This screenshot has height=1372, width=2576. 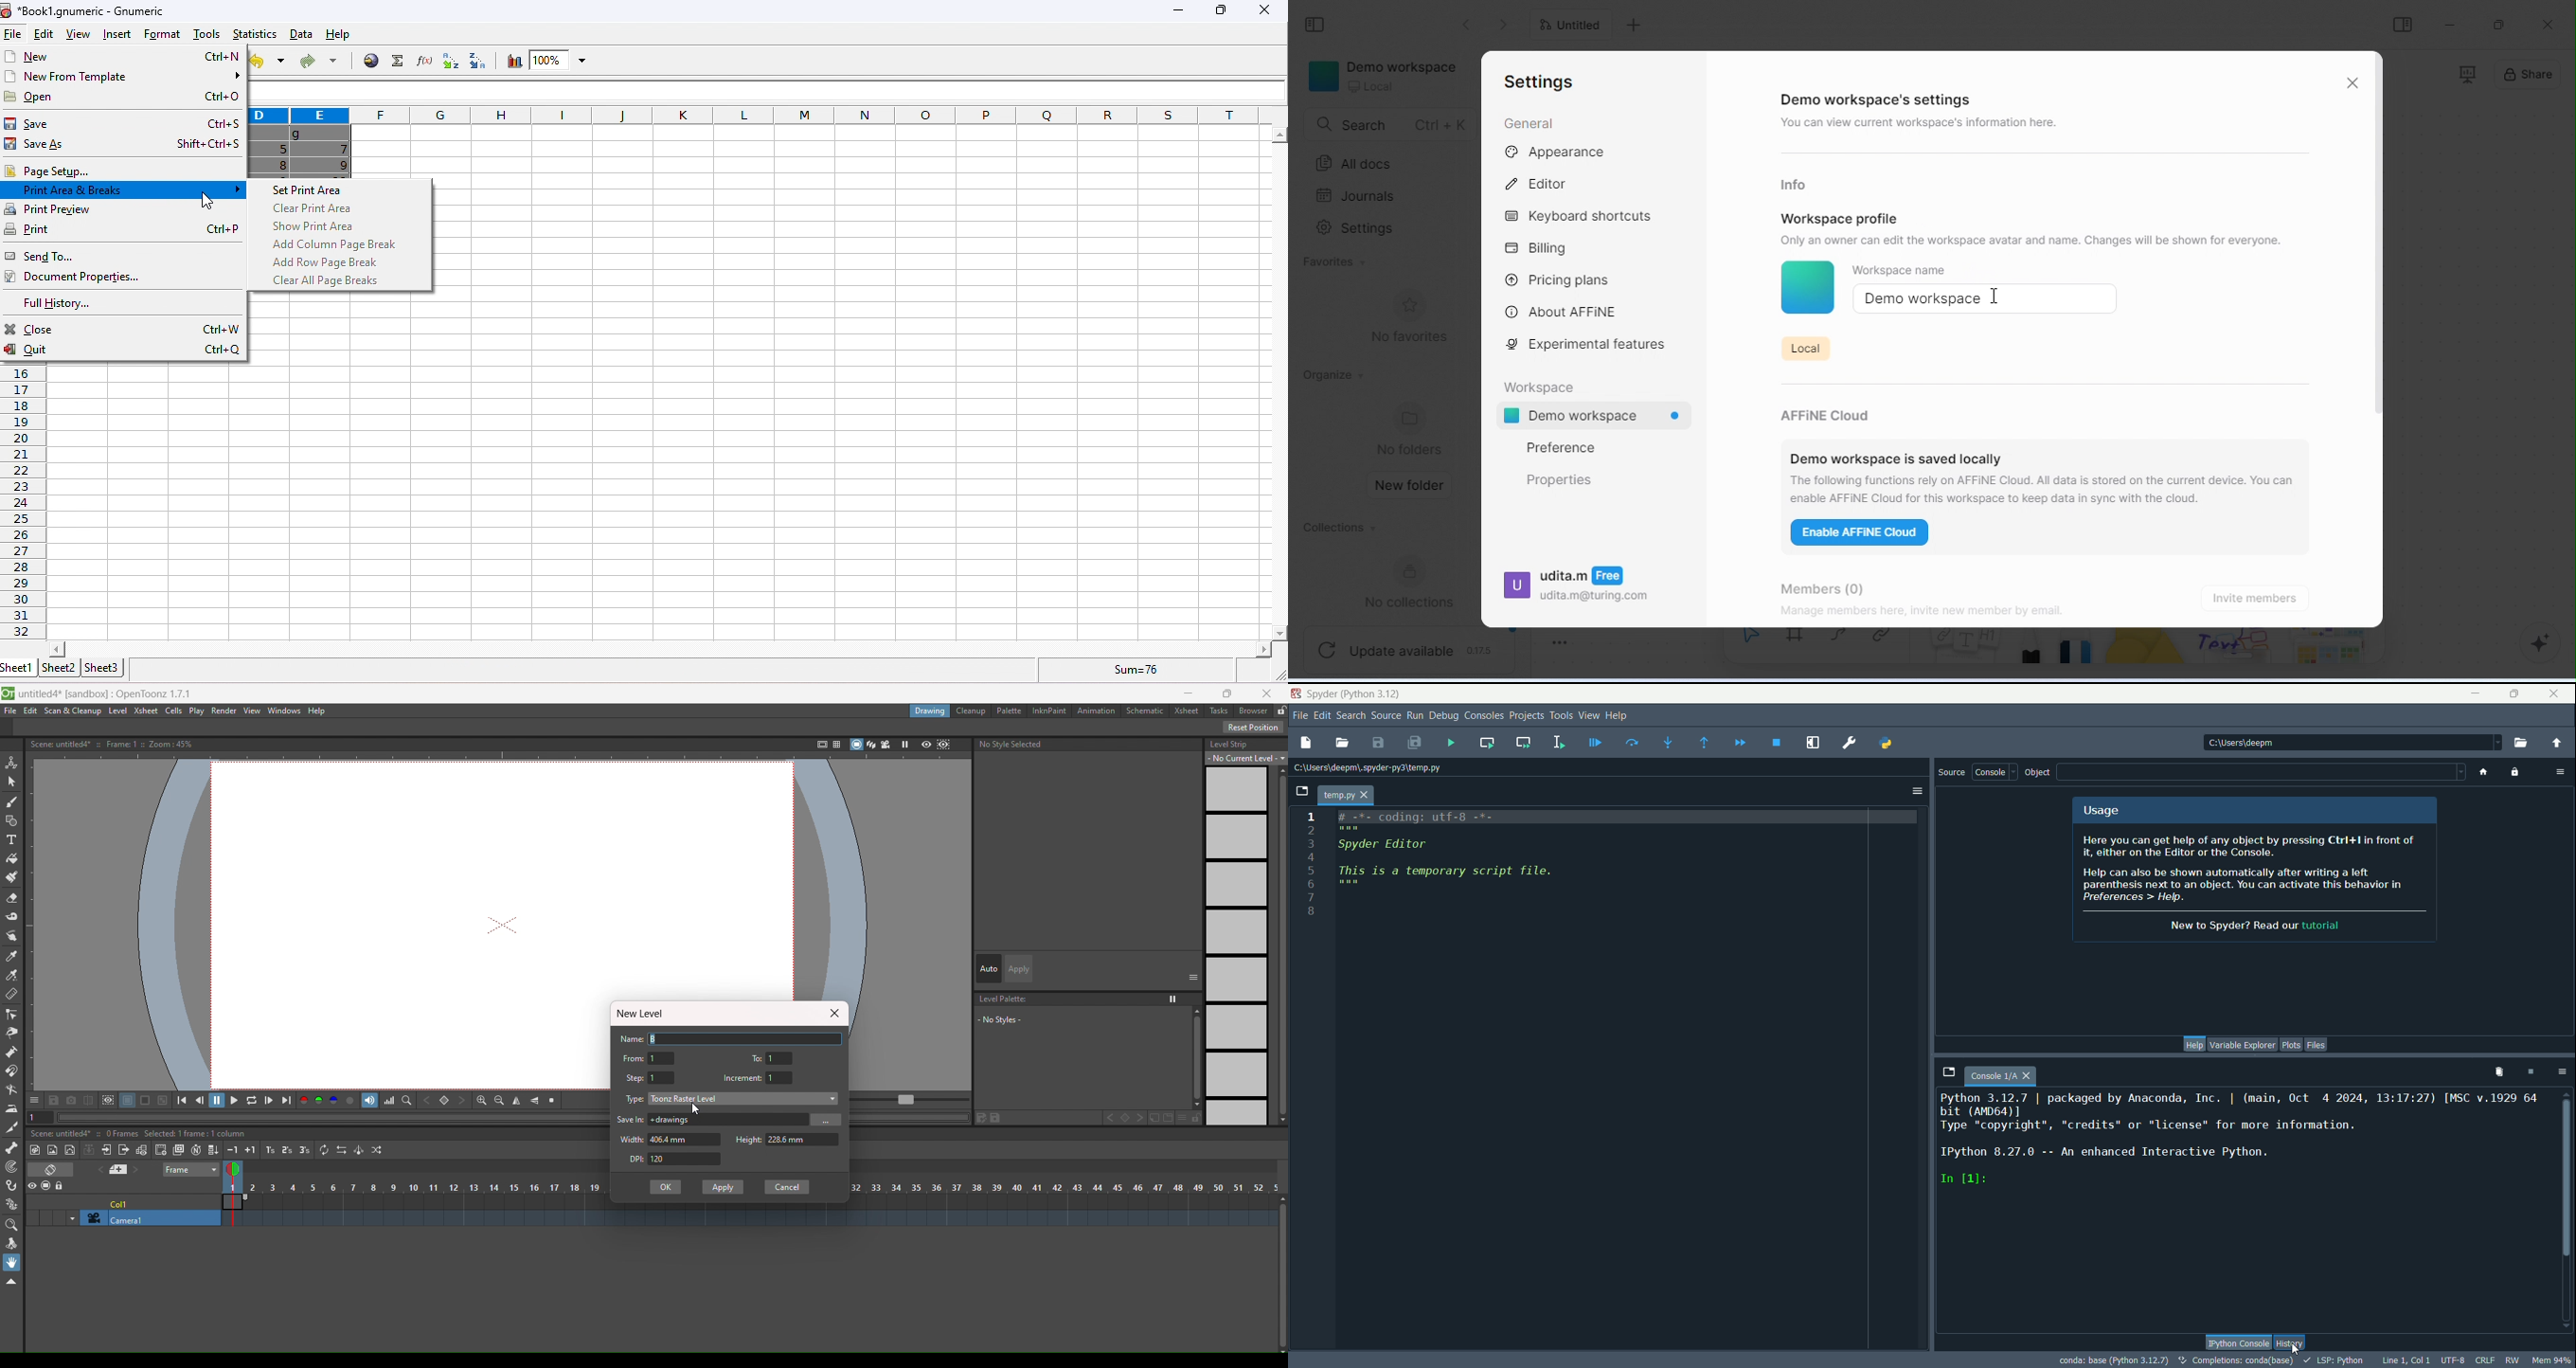 I want to click on +drawings, so click(x=727, y=1120).